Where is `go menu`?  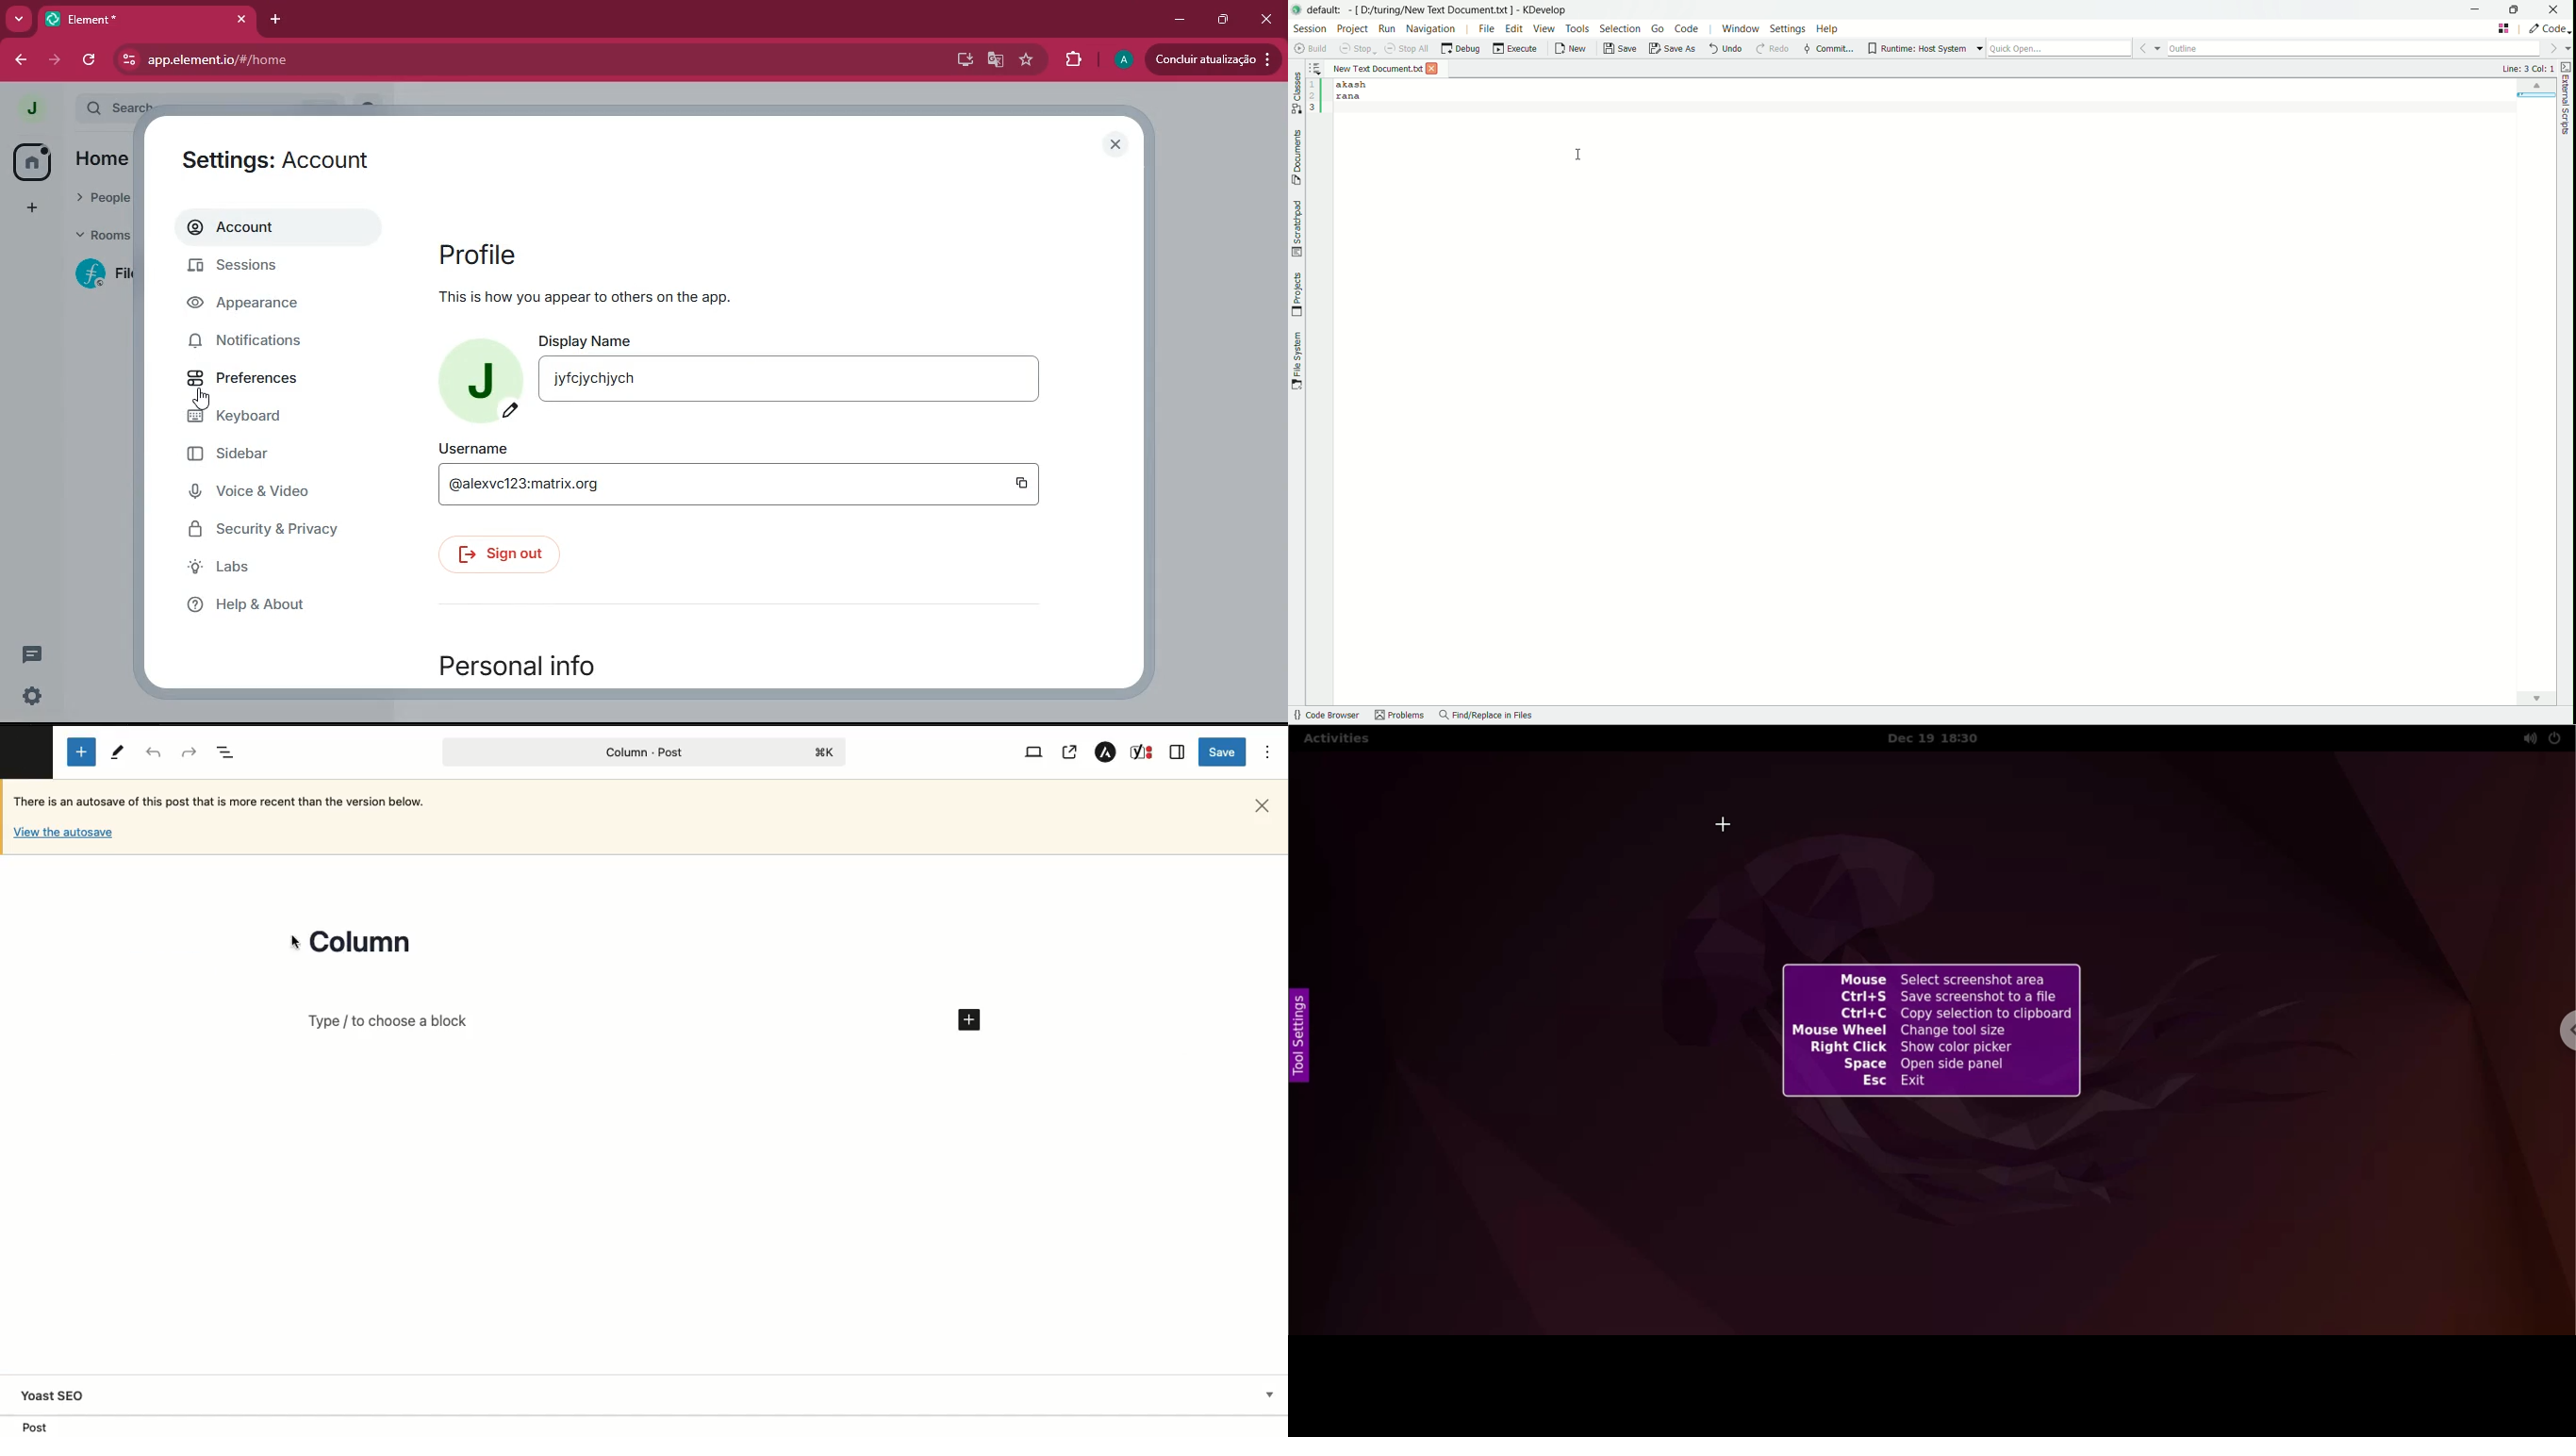 go menu is located at coordinates (1658, 28).